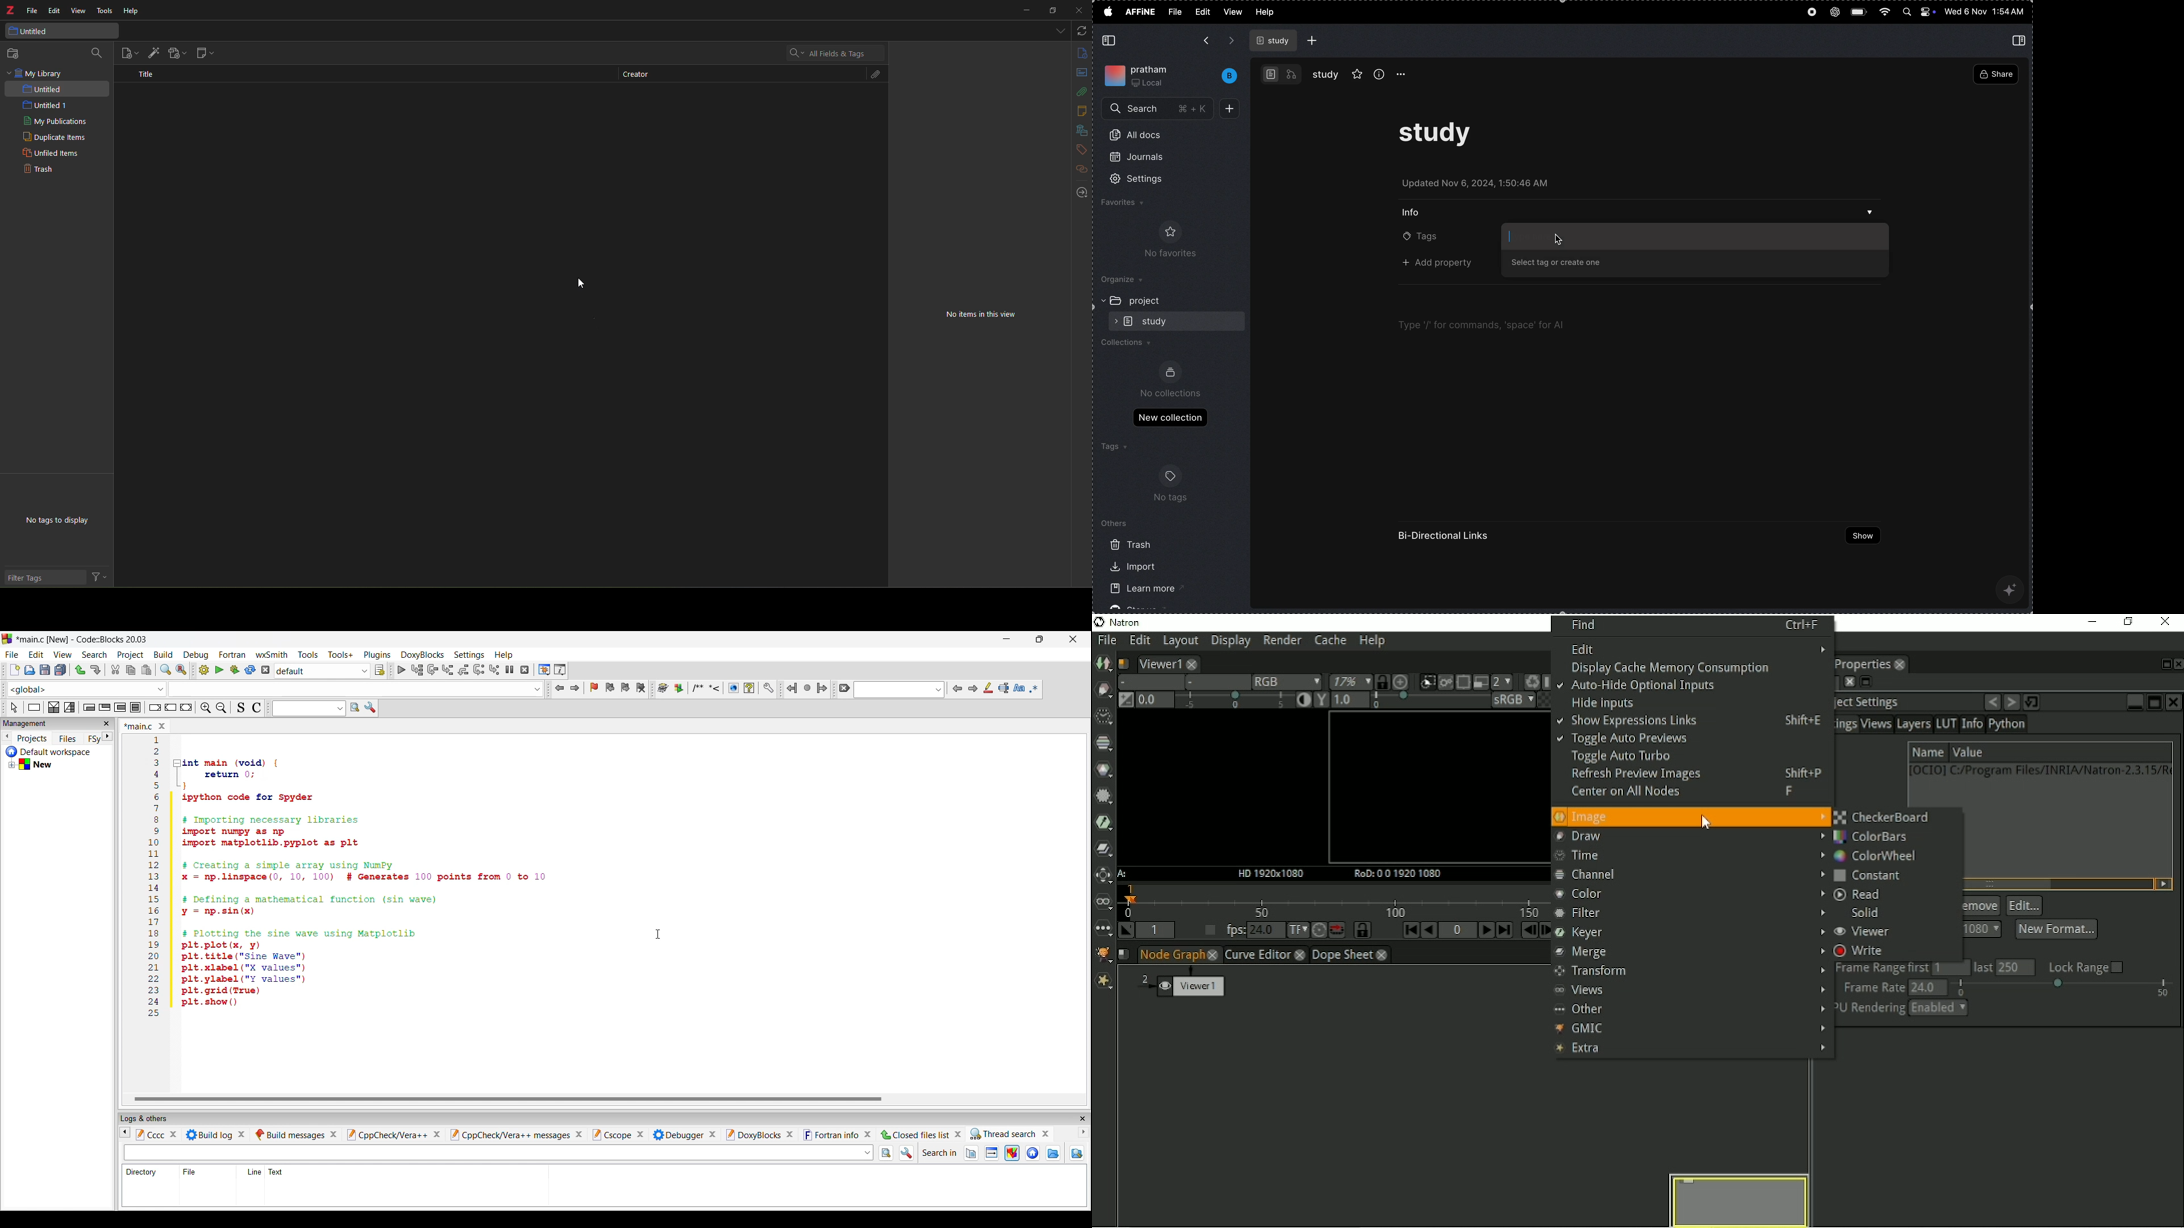 The height and width of the screenshot is (1232, 2184). What do you see at coordinates (563, 670) in the screenshot?
I see `Various info` at bounding box center [563, 670].